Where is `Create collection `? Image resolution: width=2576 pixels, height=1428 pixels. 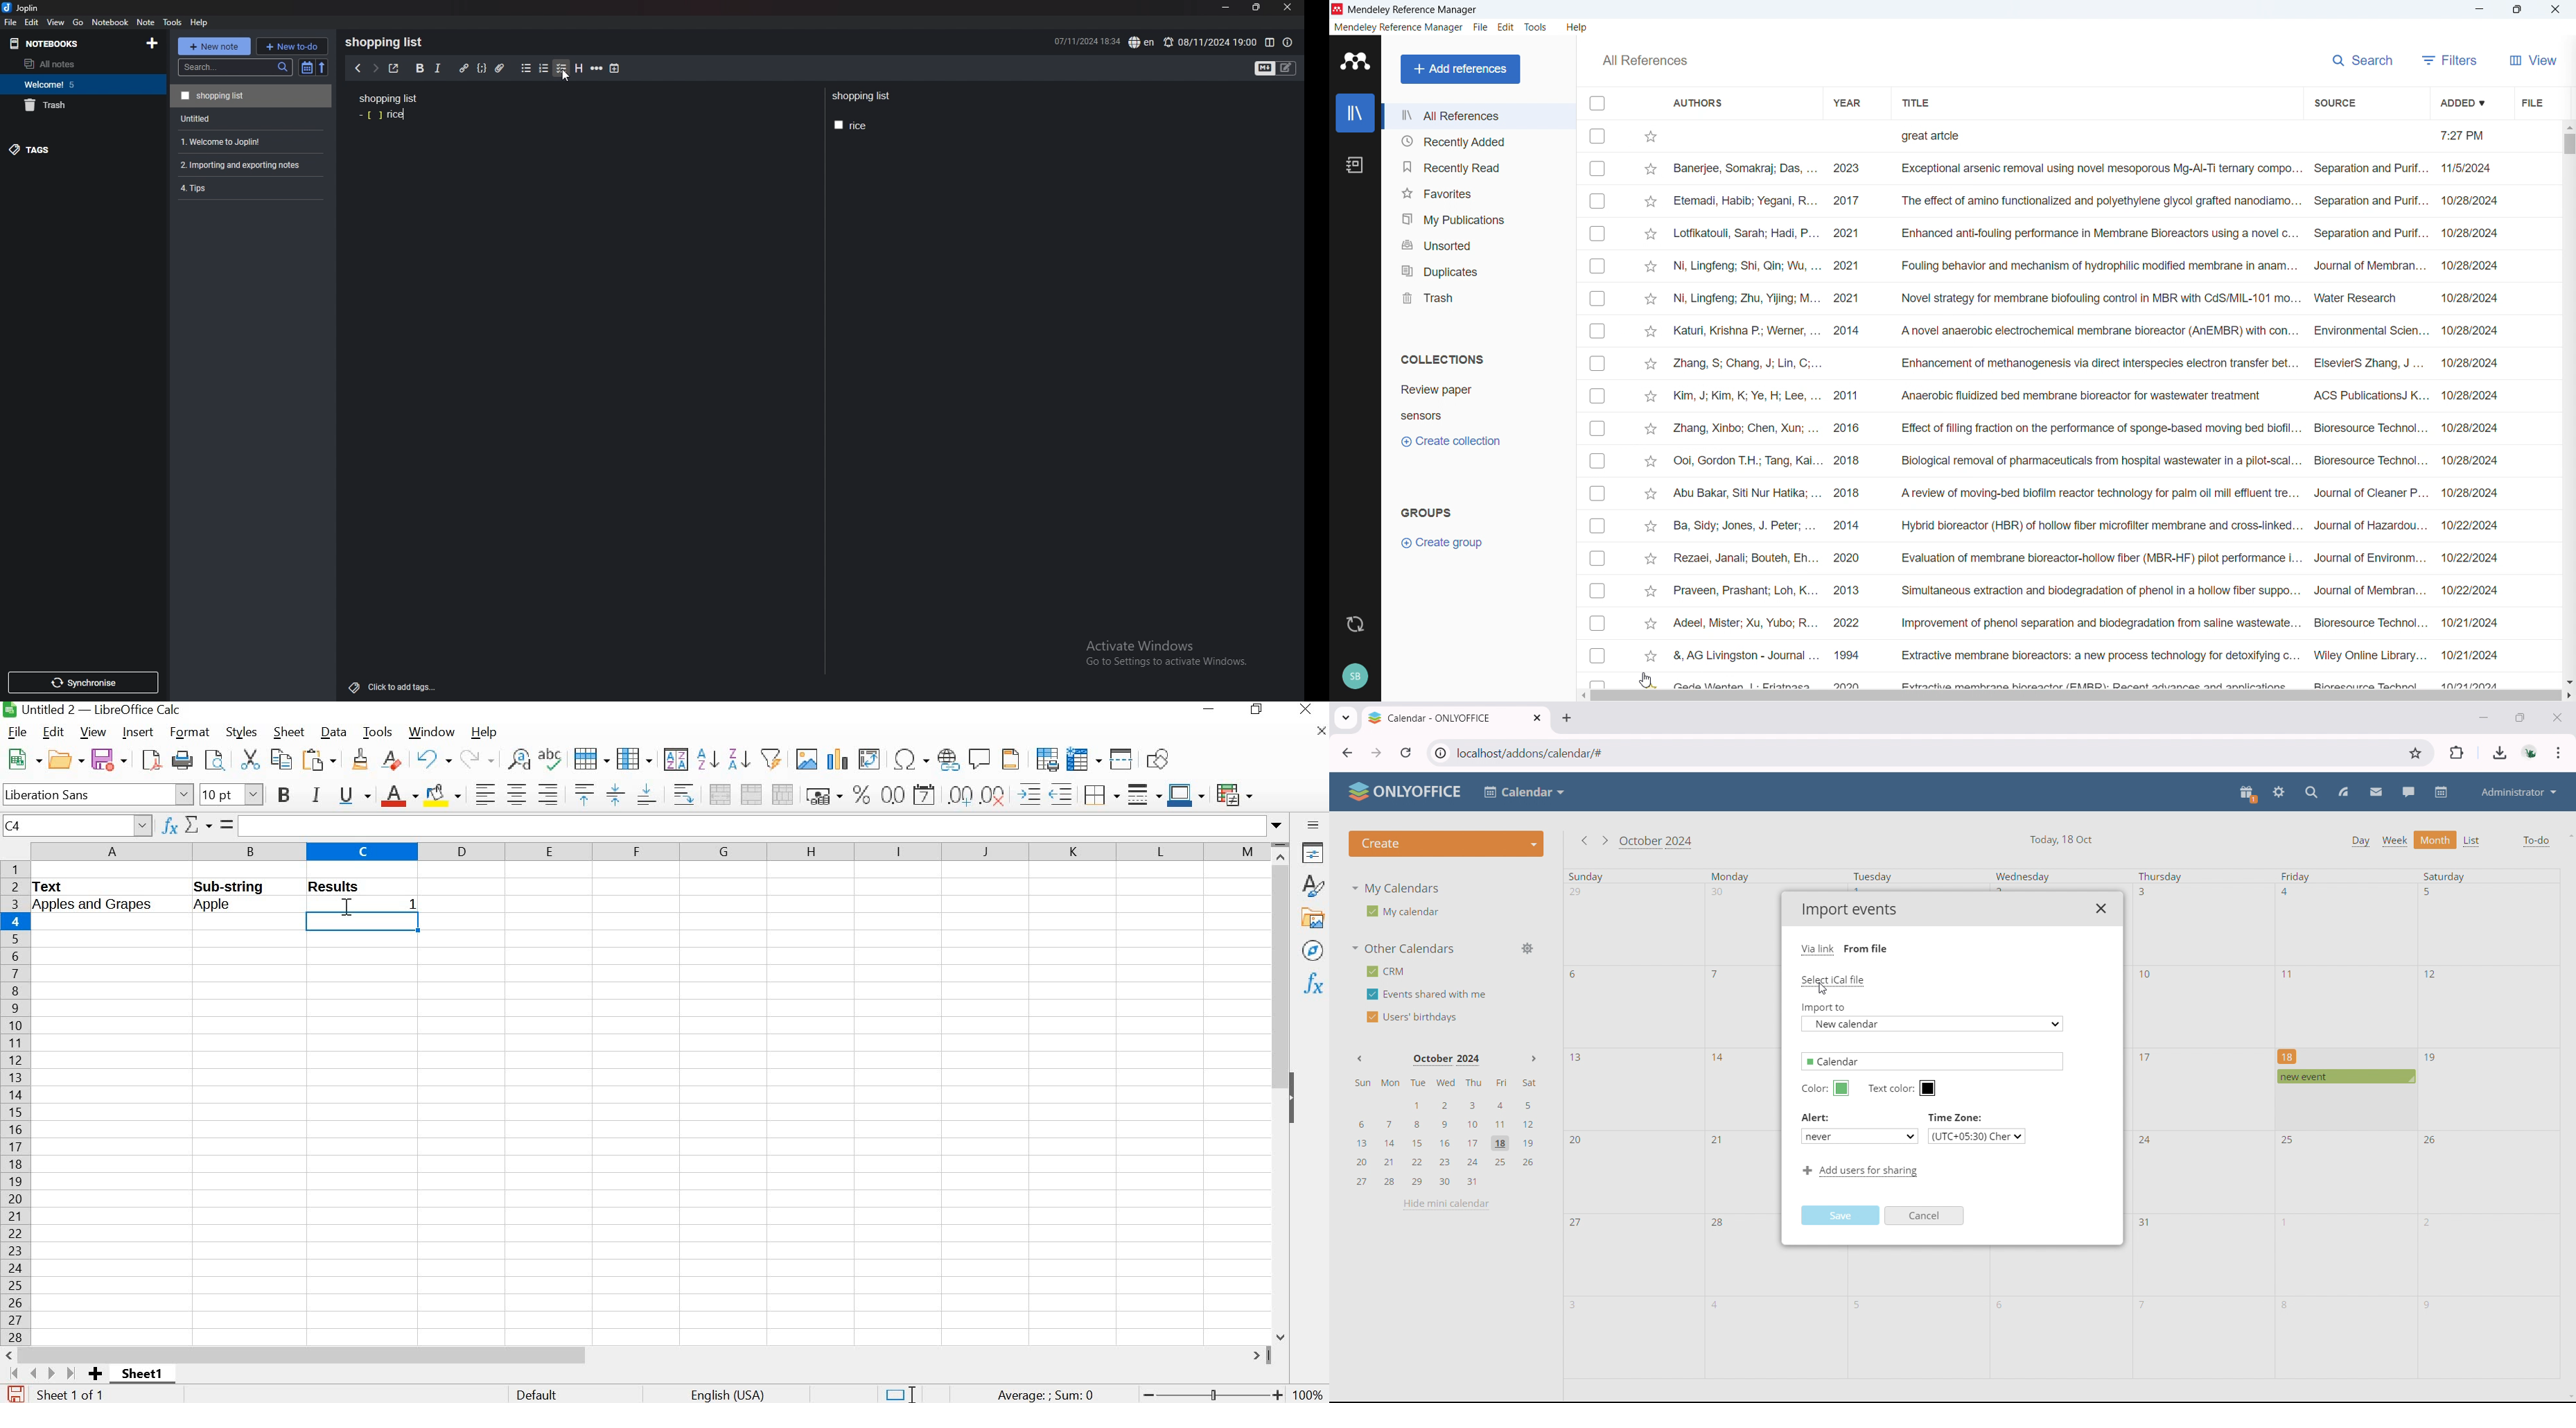
Create collection  is located at coordinates (1453, 442).